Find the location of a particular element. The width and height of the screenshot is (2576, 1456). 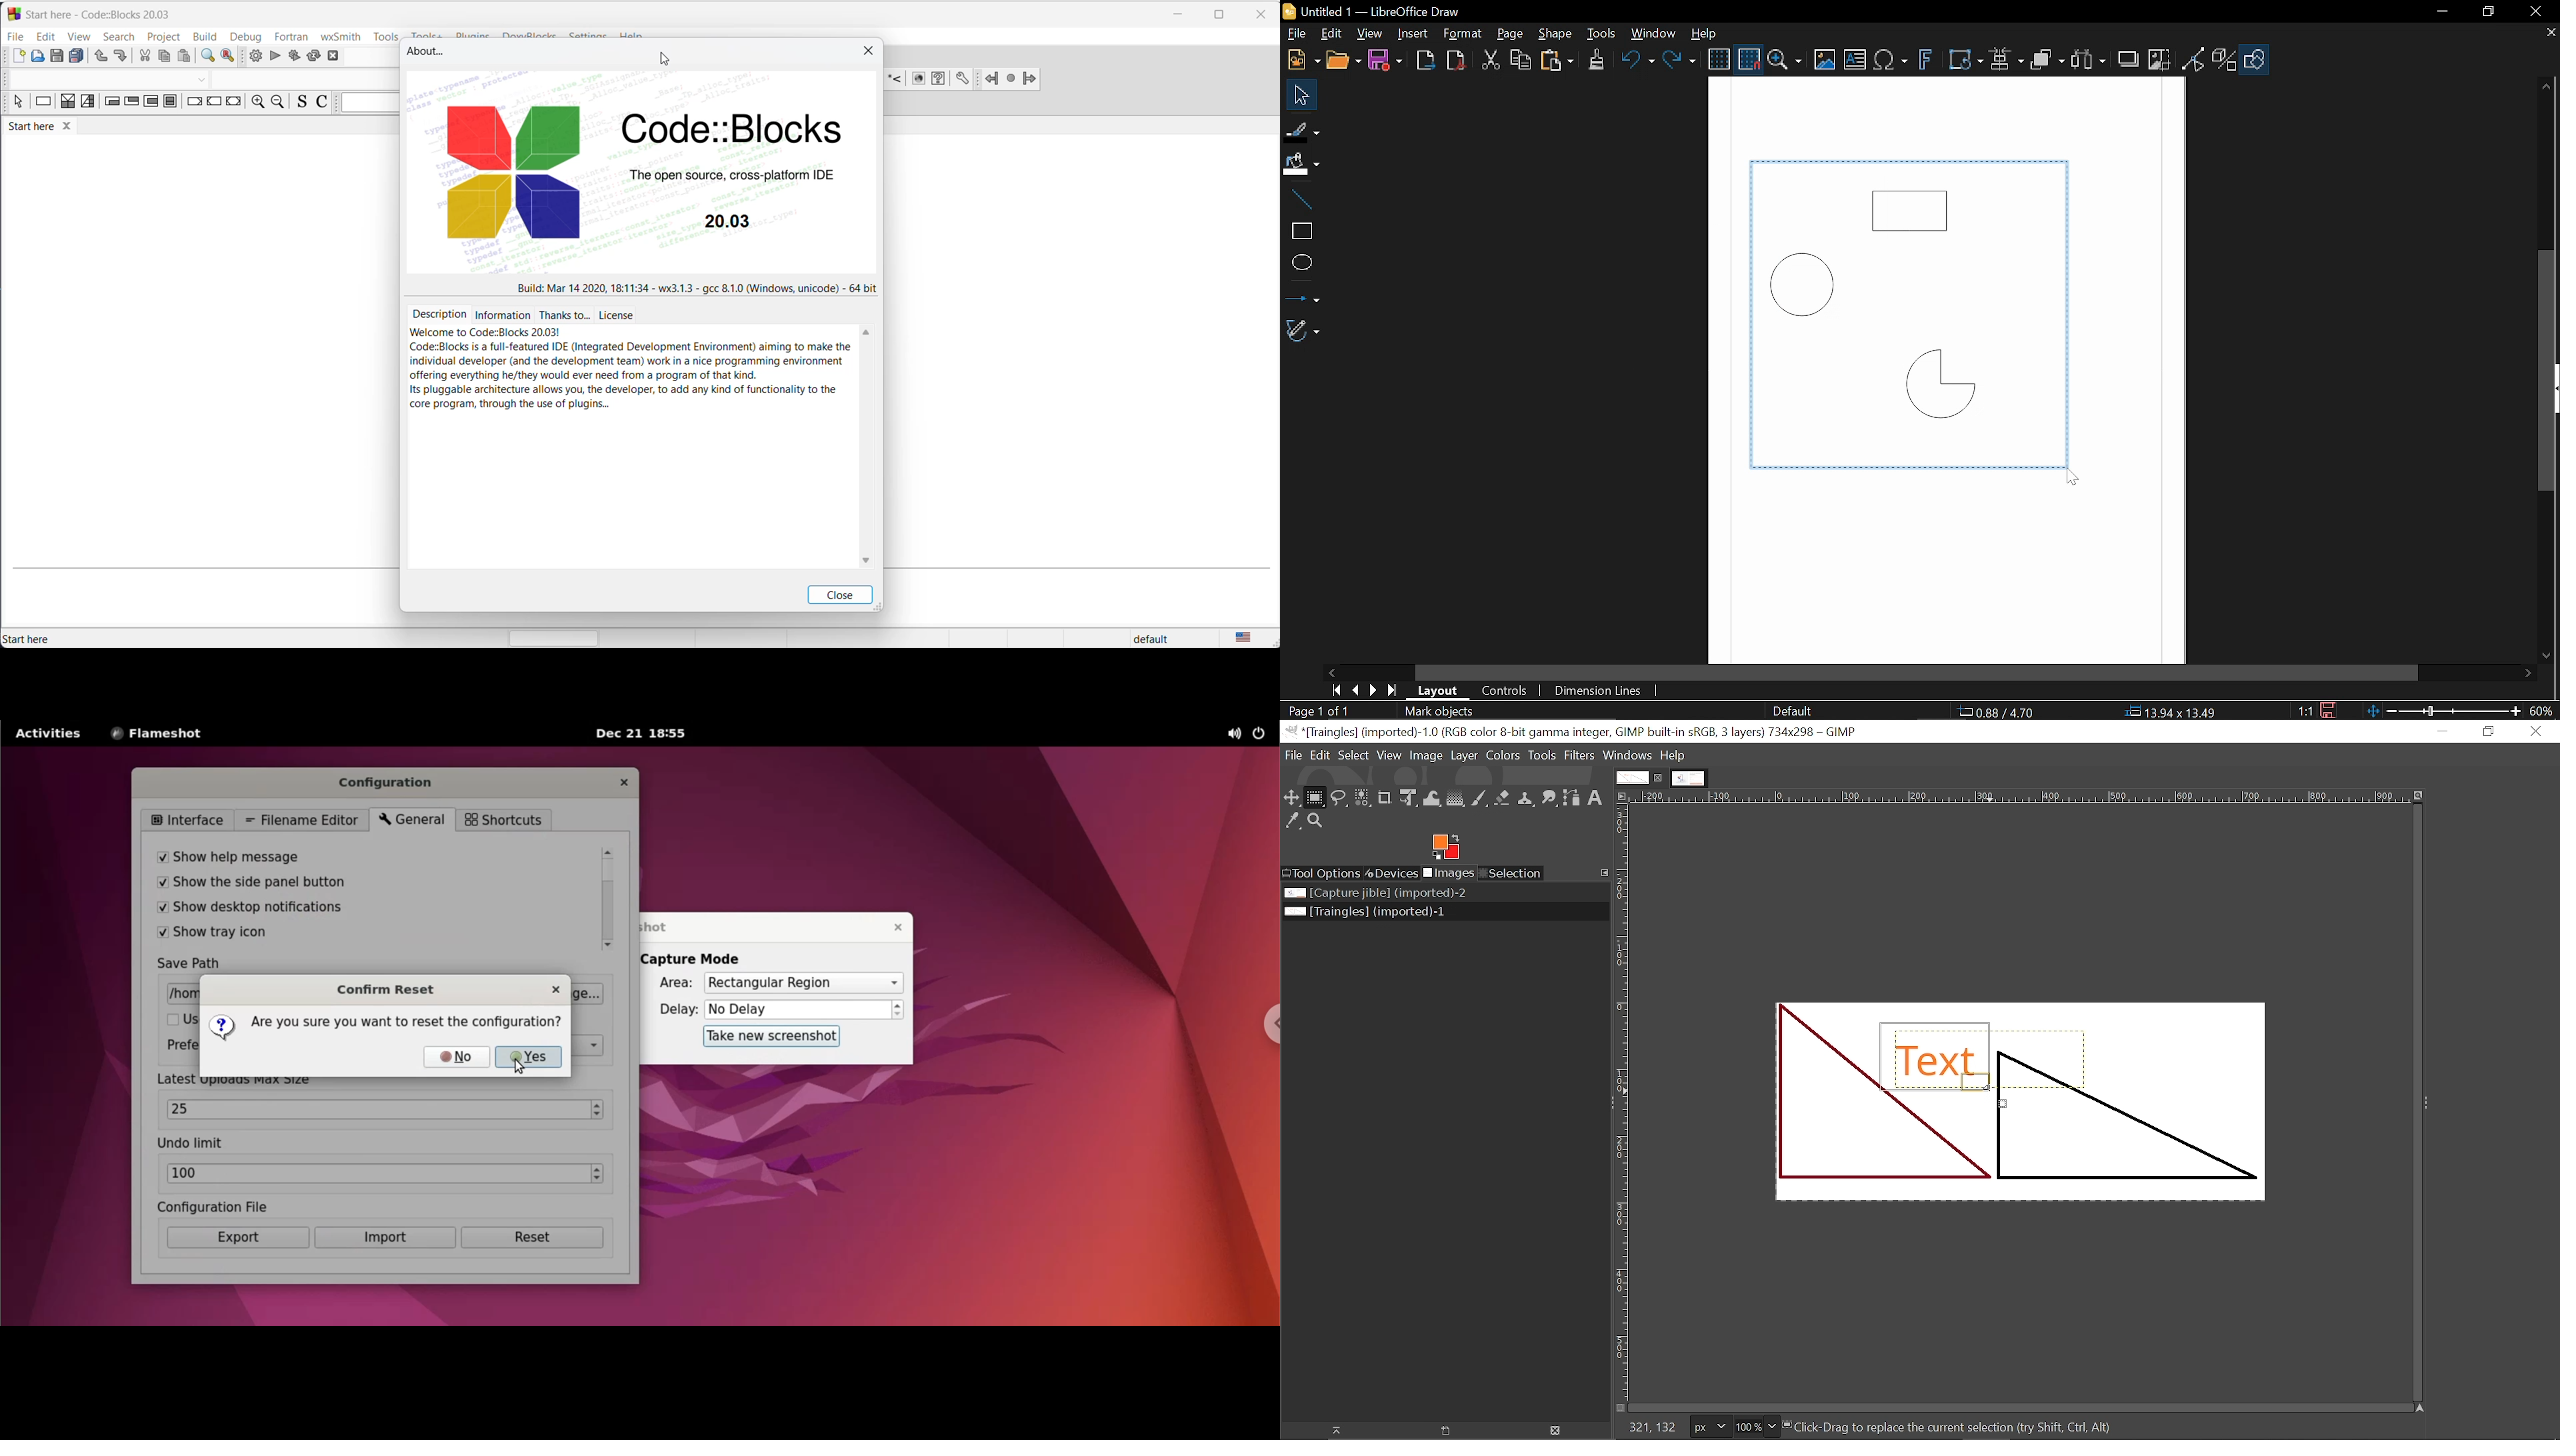

Objects is located at coordinates (2046, 61).